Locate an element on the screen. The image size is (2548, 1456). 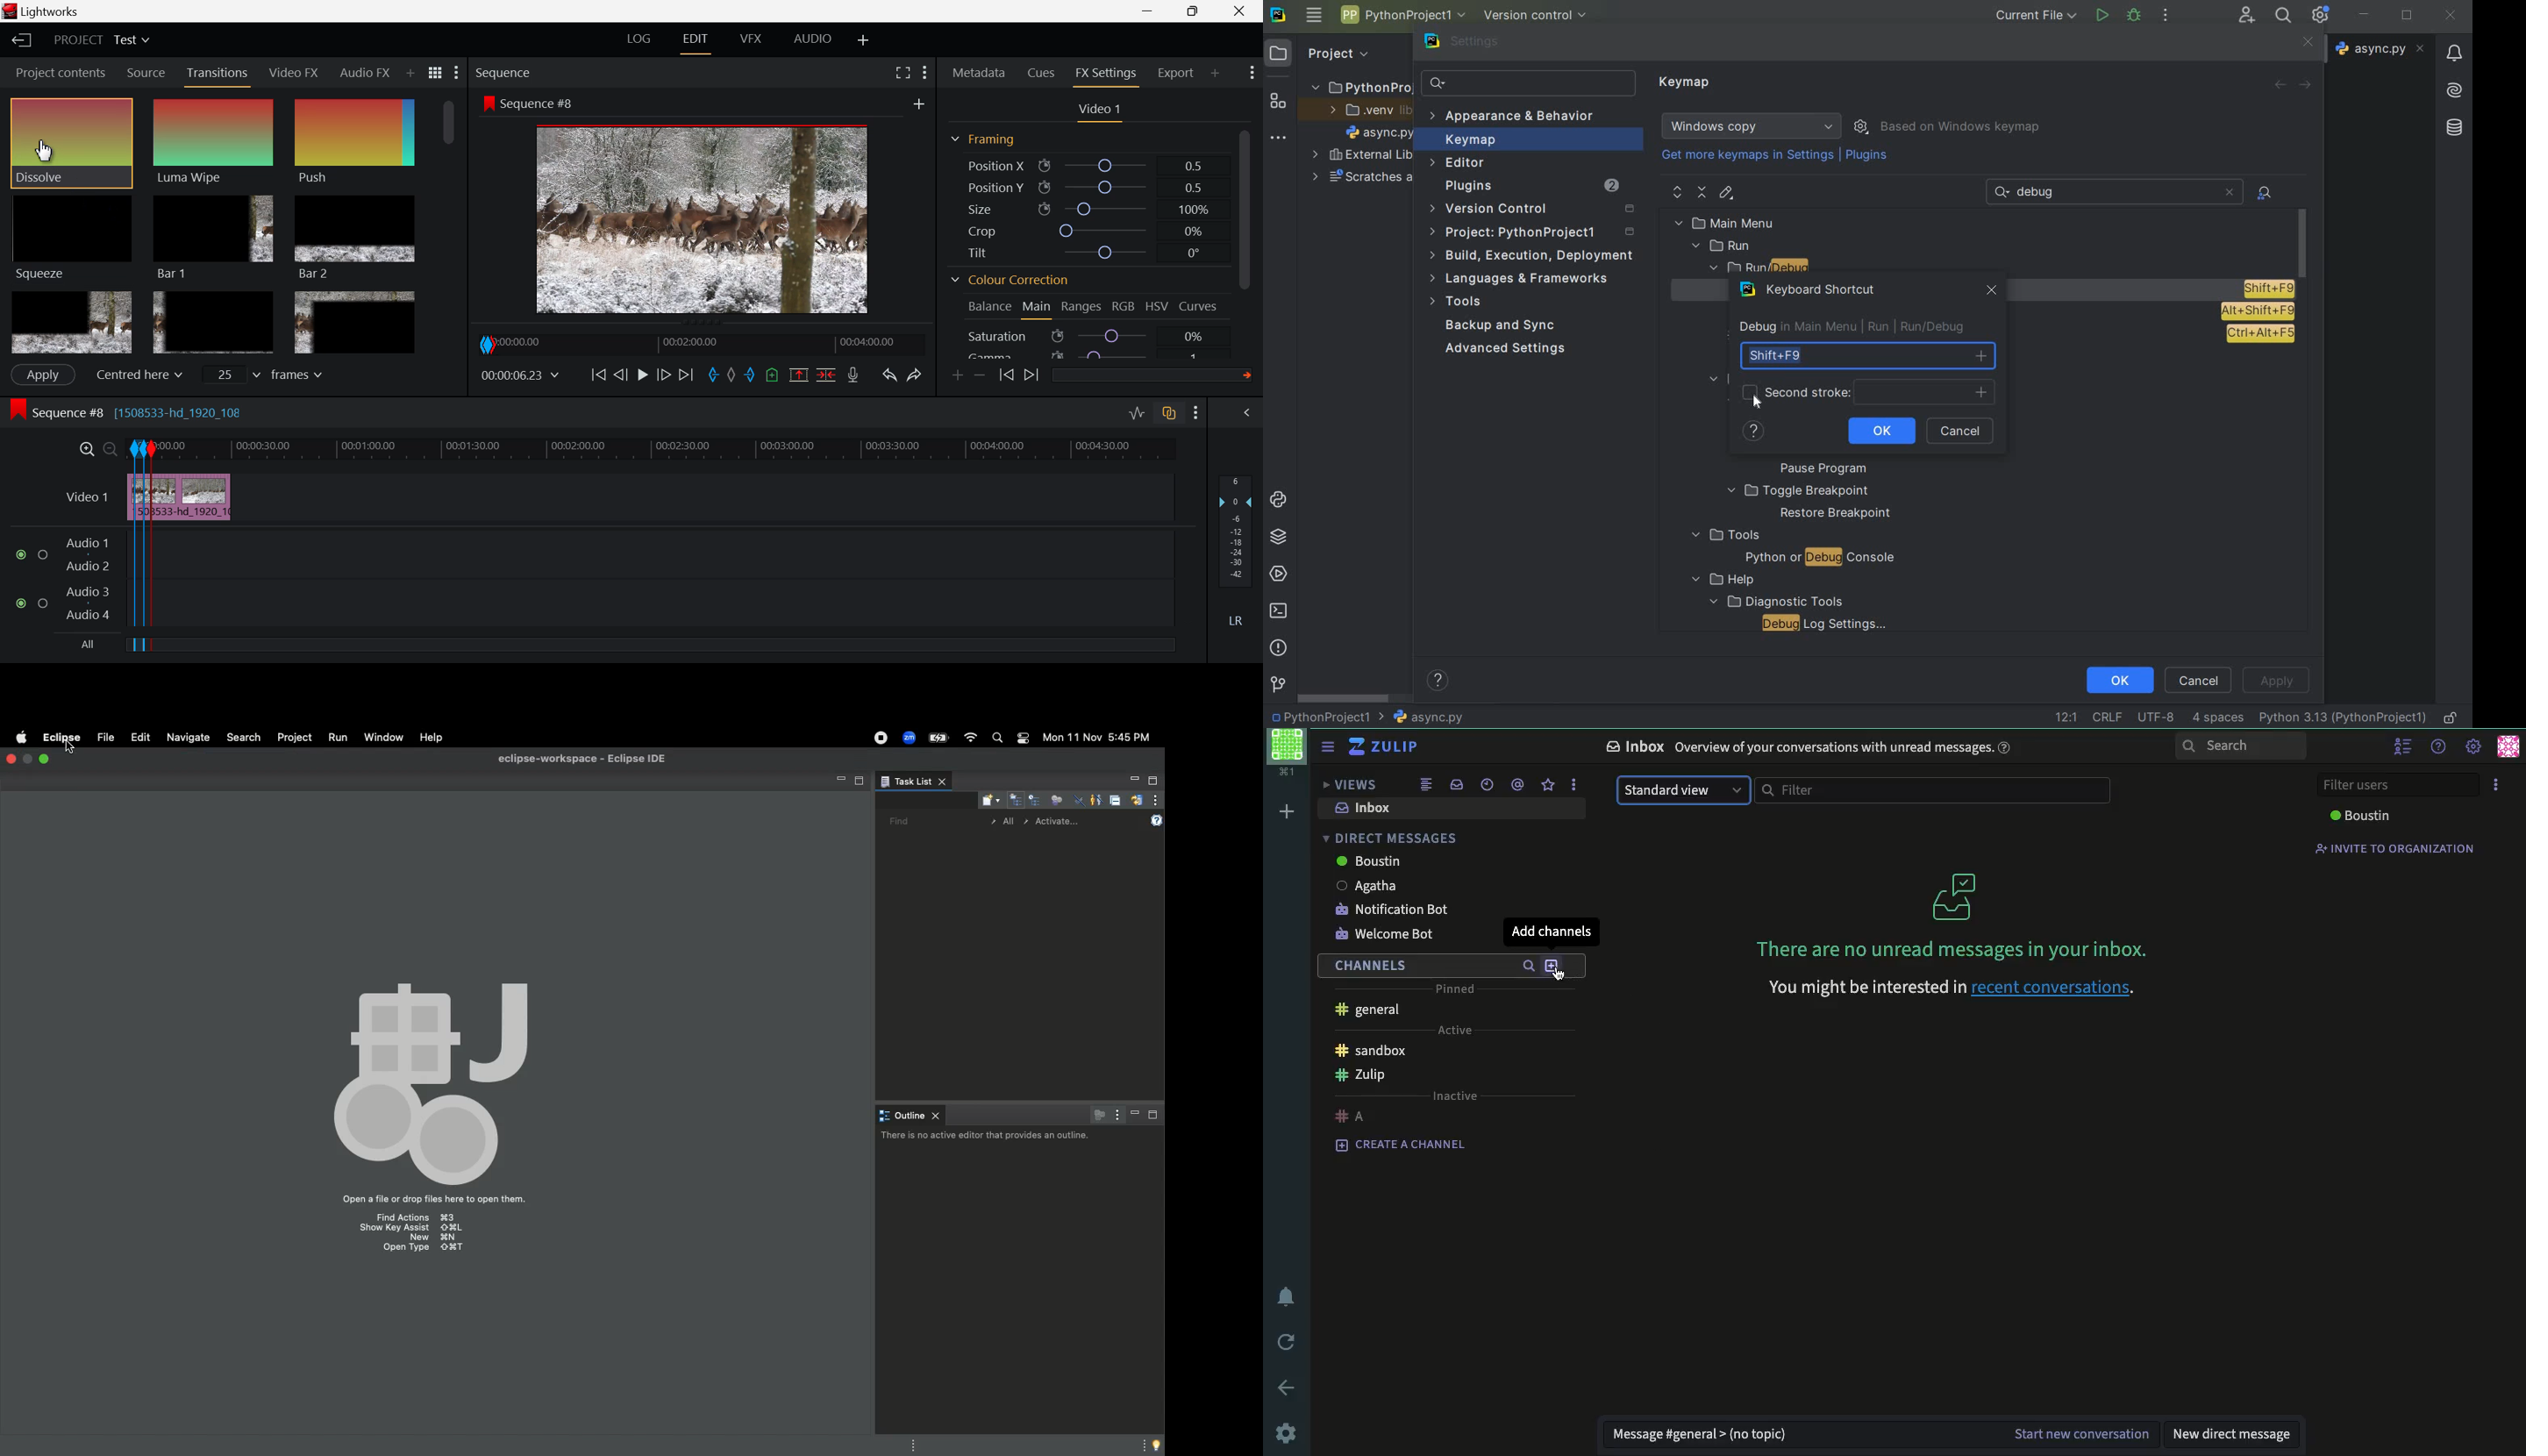
Metadata Tab is located at coordinates (979, 72).